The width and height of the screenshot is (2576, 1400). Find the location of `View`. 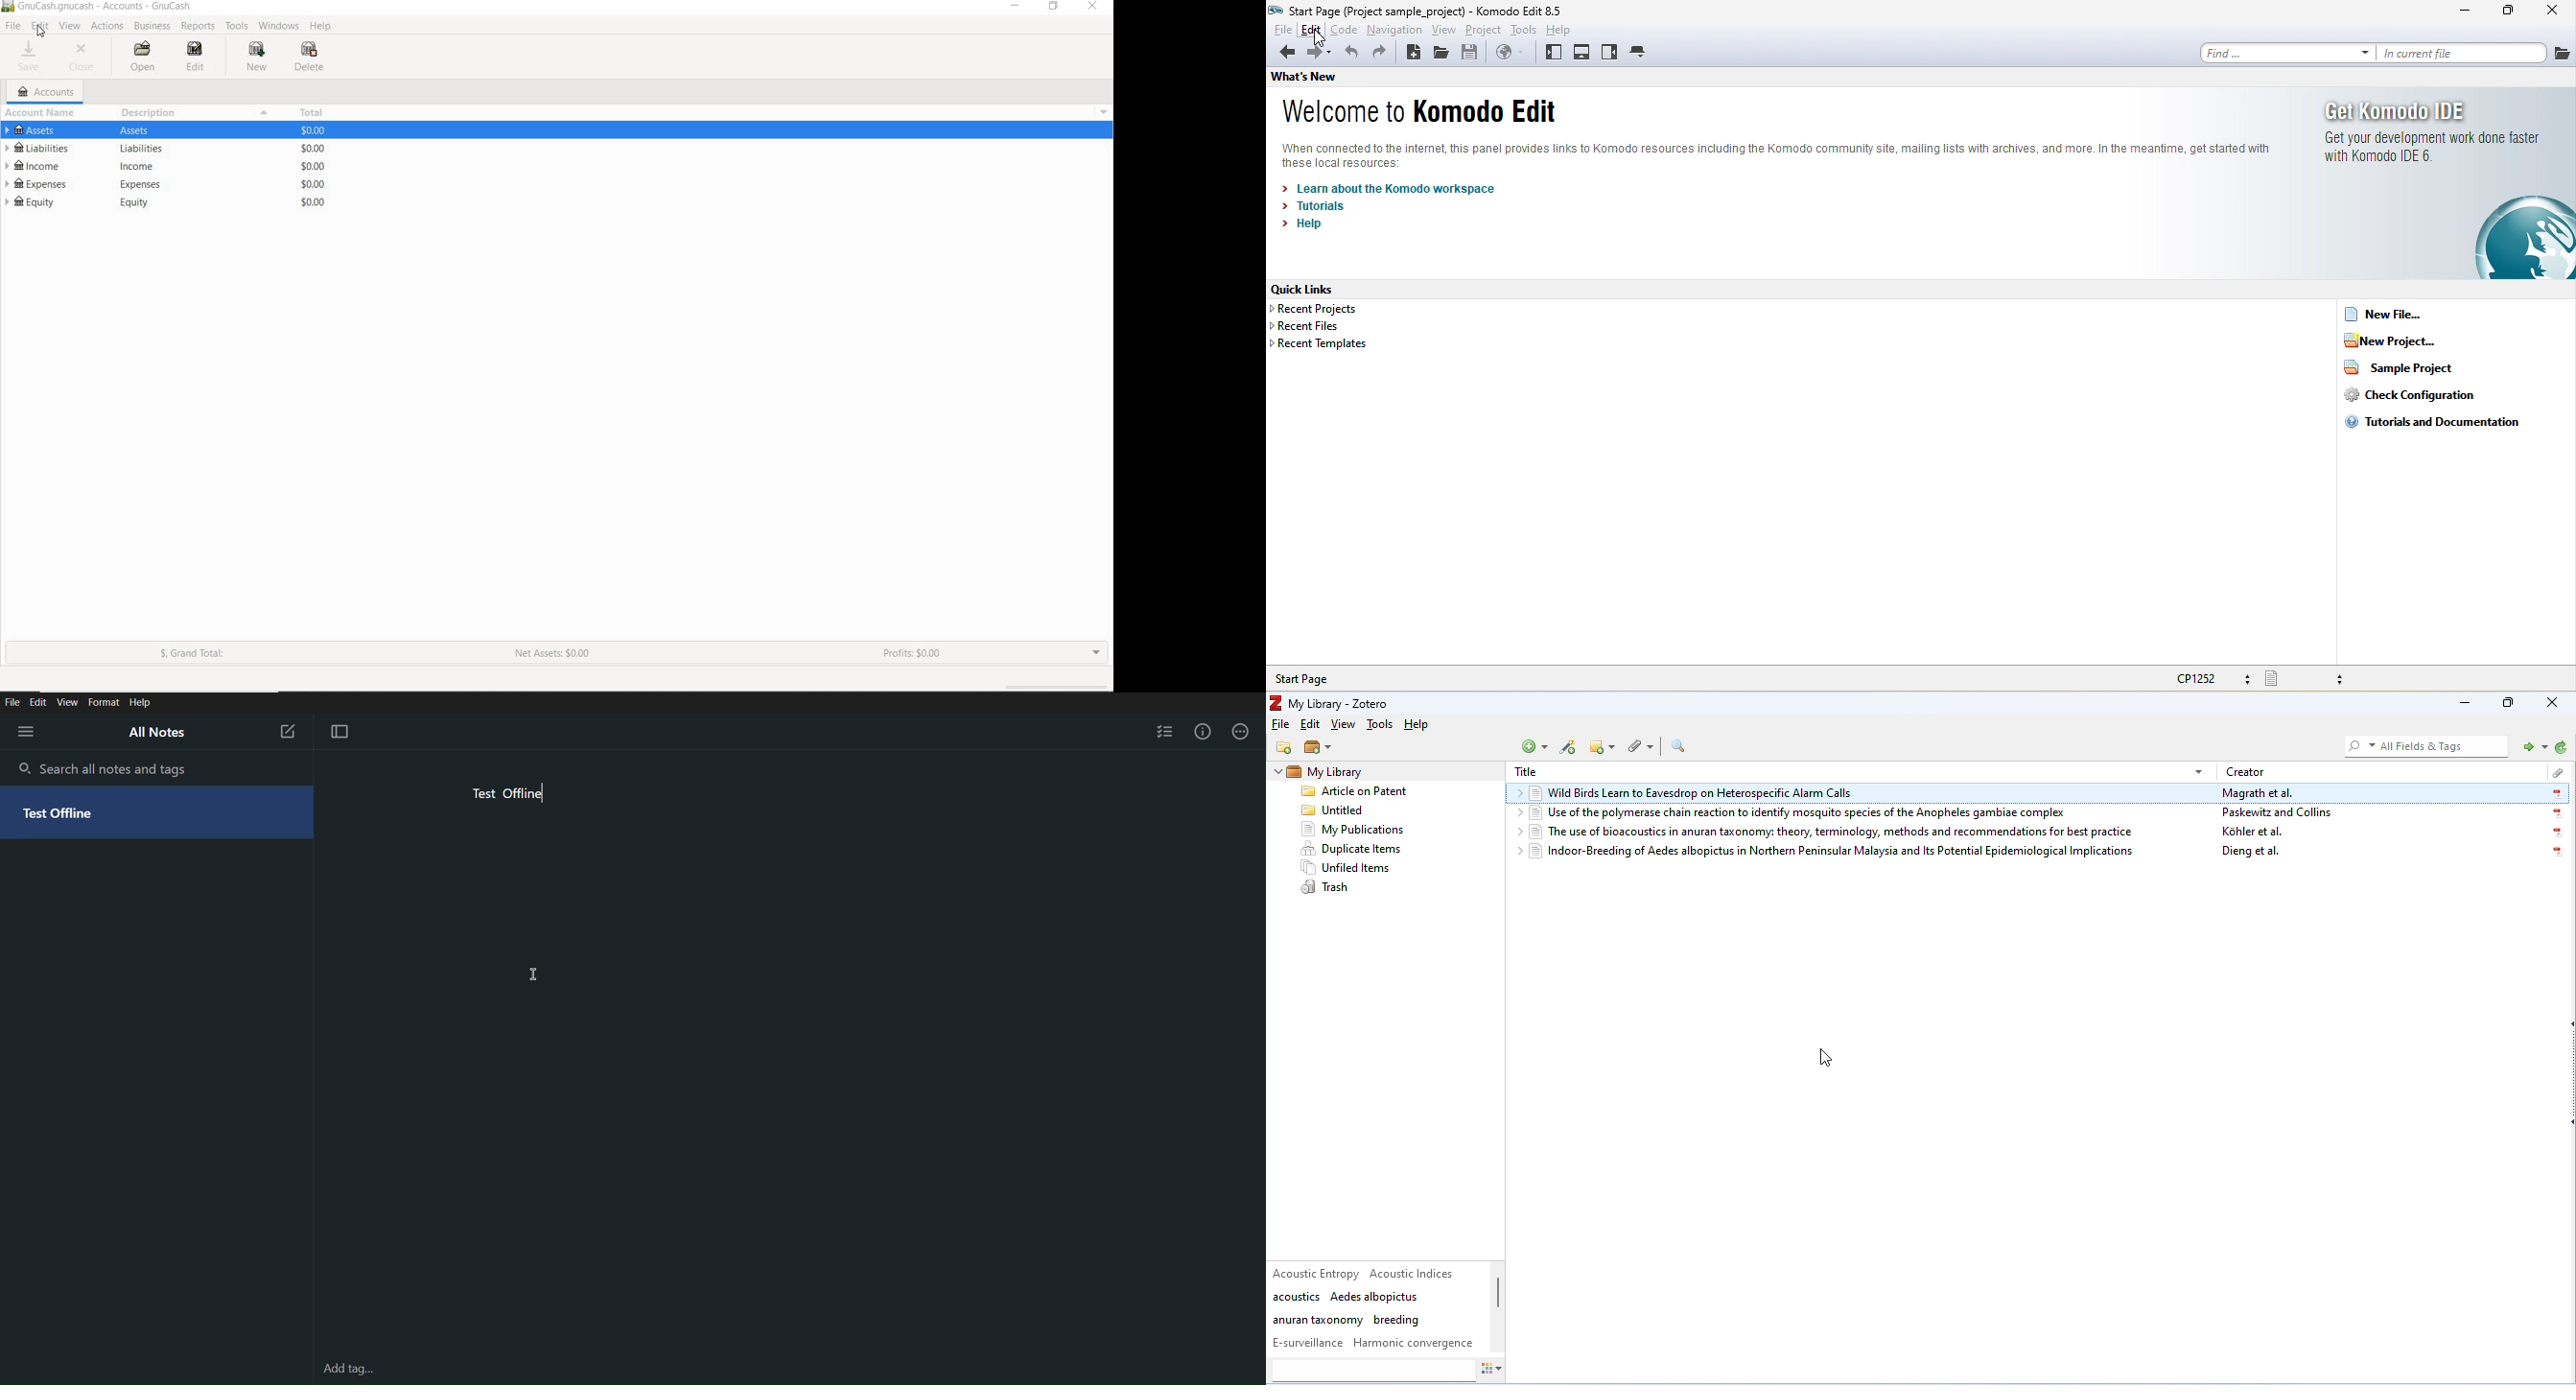

View is located at coordinates (69, 701).